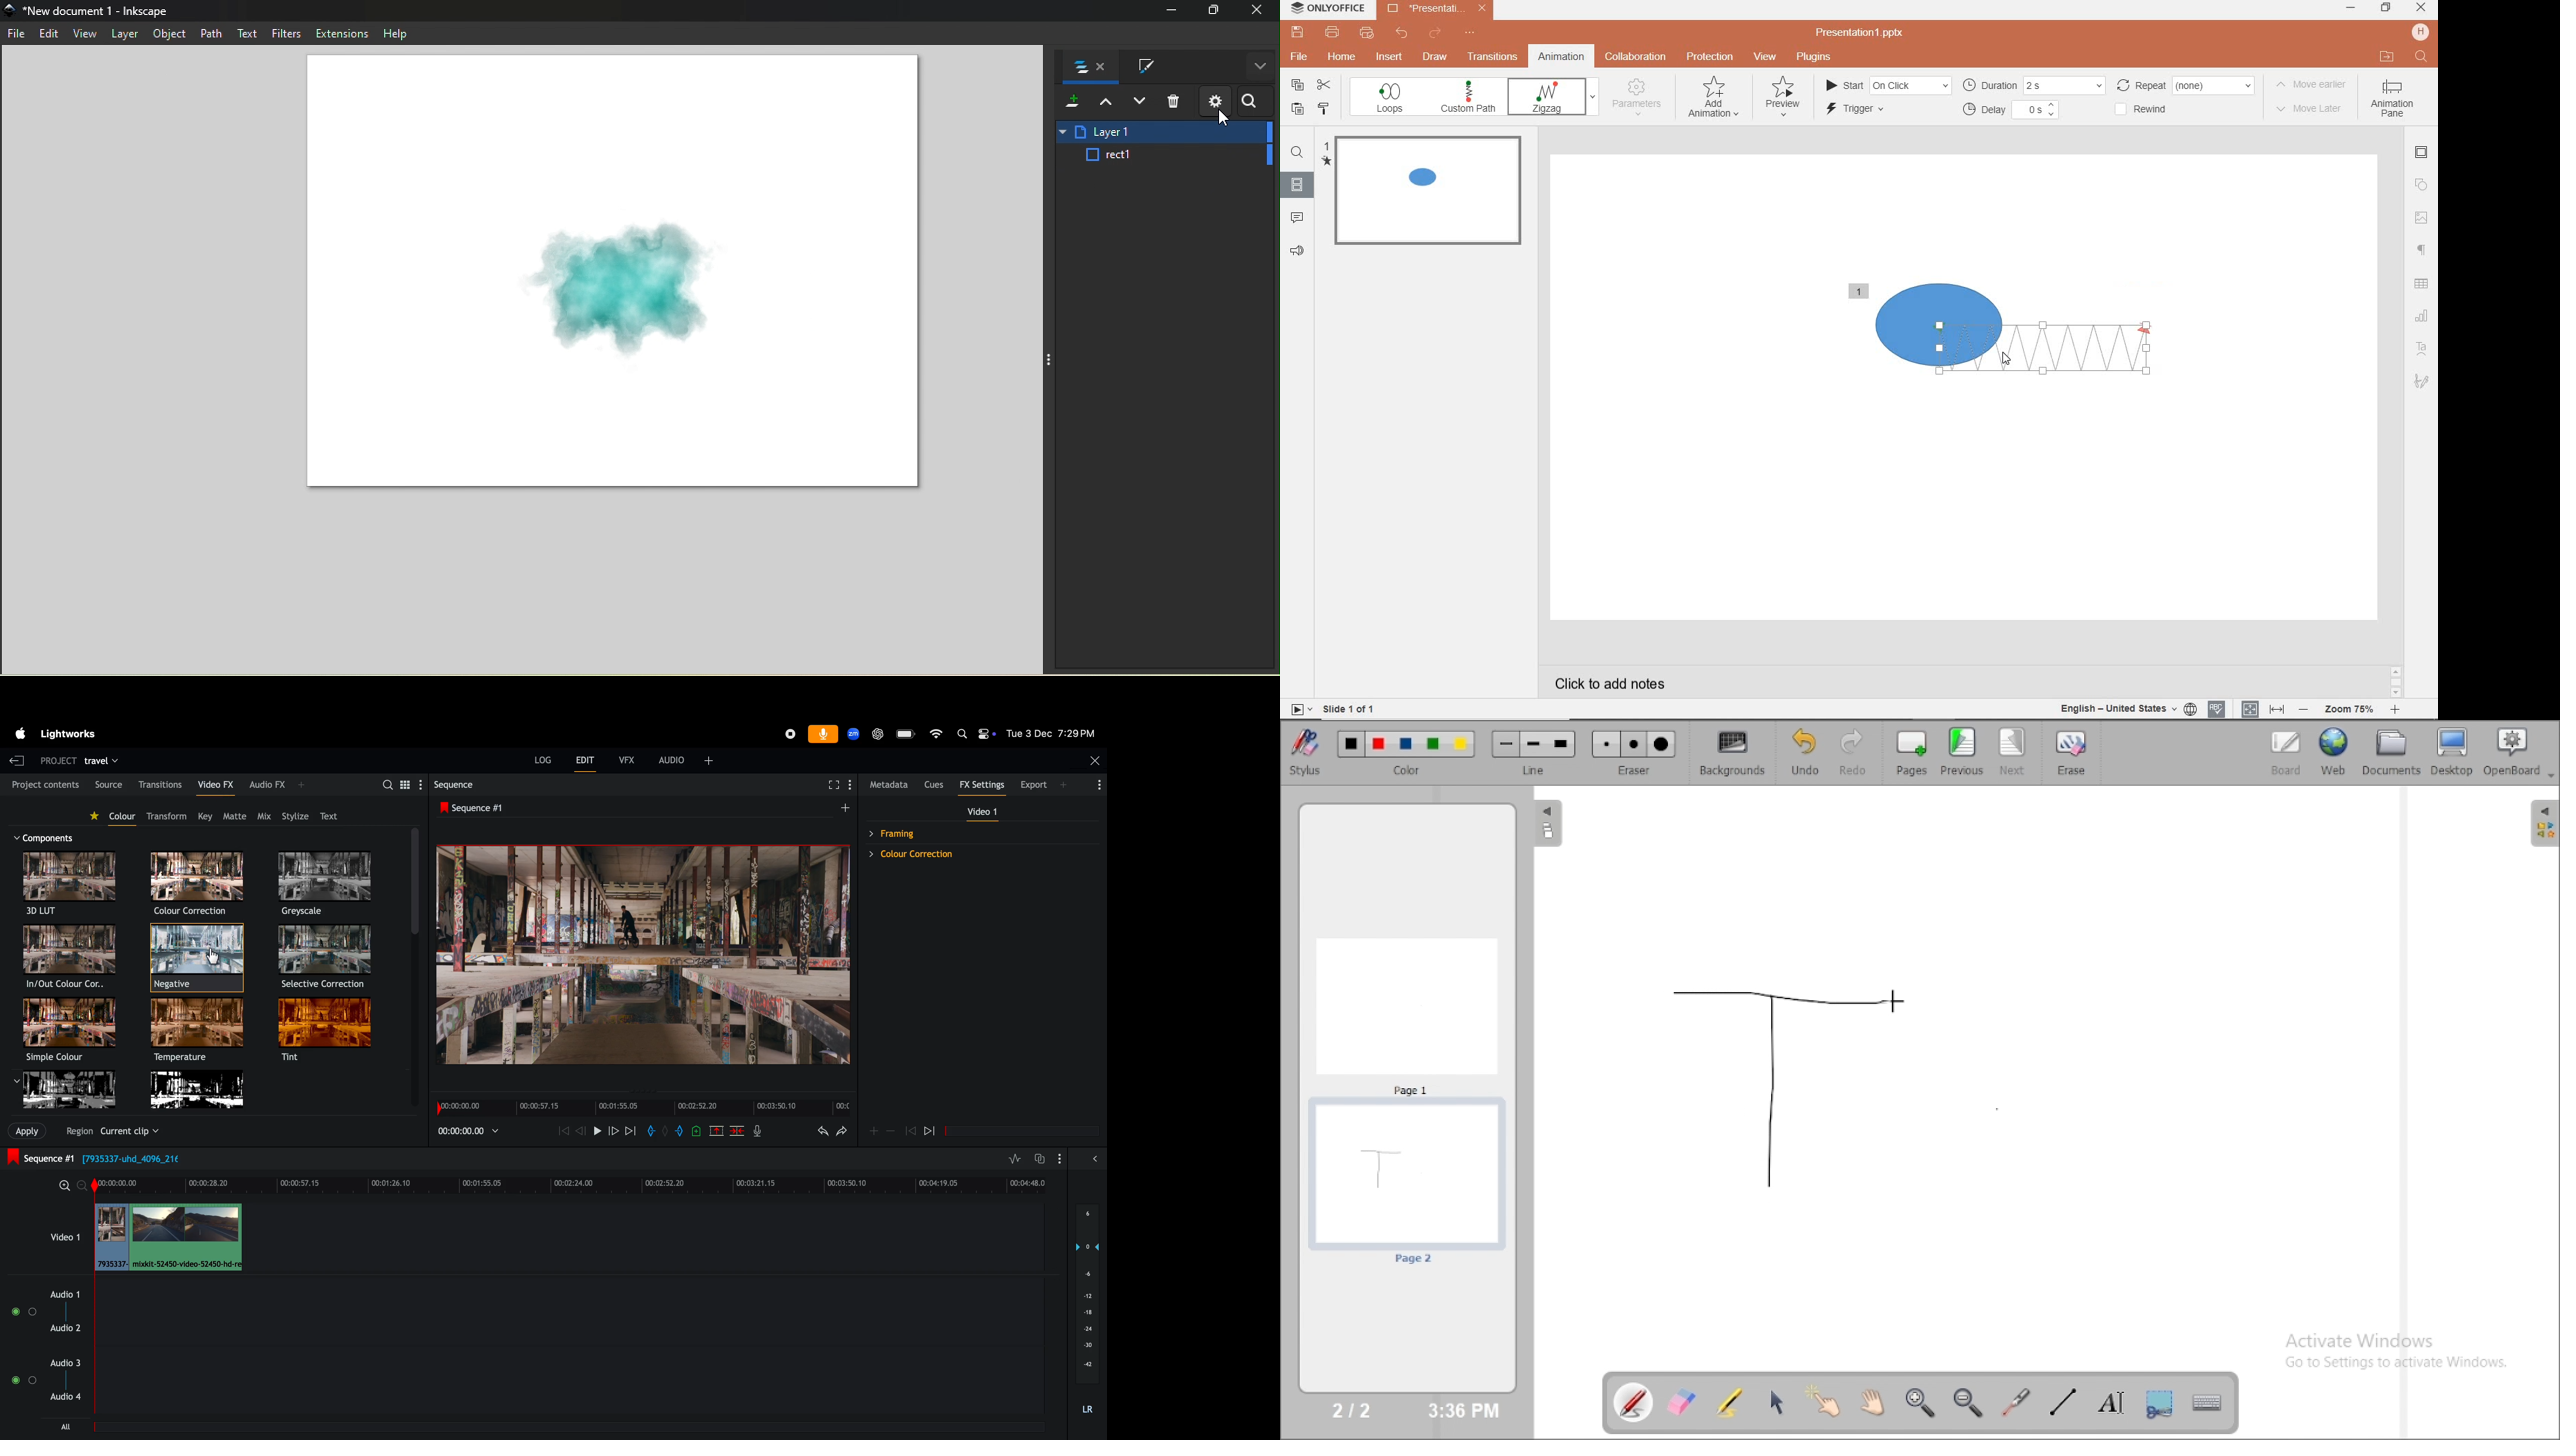 The height and width of the screenshot is (1456, 2576). Describe the element at coordinates (1640, 98) in the screenshot. I see `parameters` at that location.